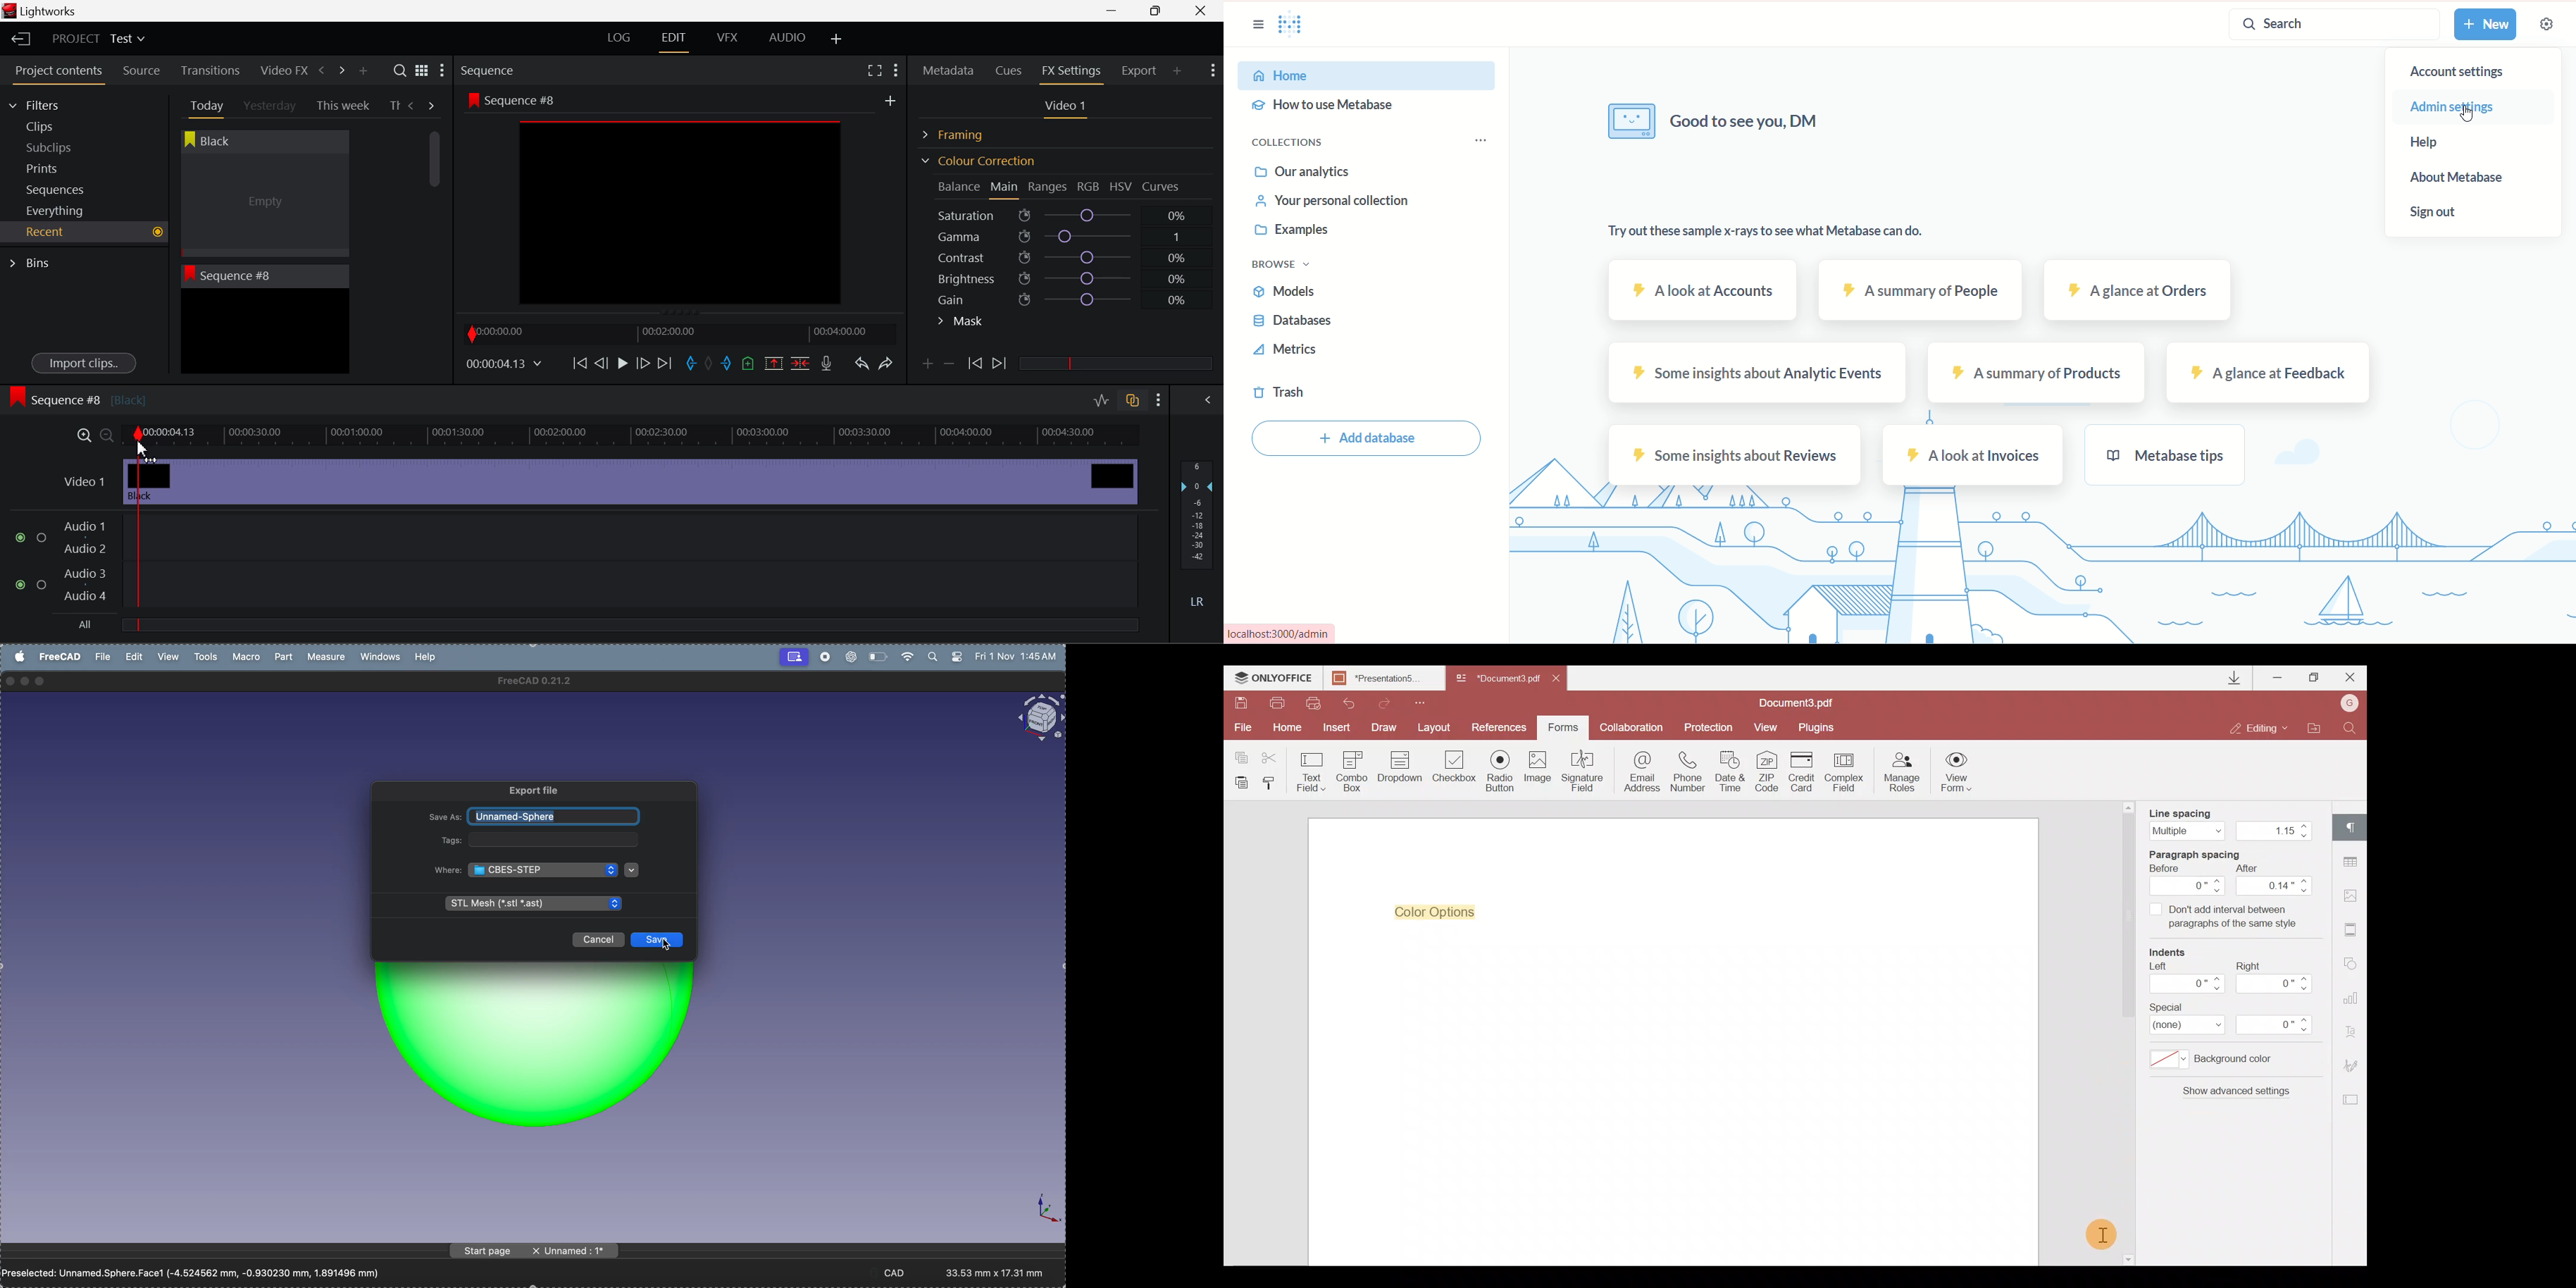 This screenshot has width=2576, height=1288. Describe the element at coordinates (42, 681) in the screenshot. I see `maximize` at that location.